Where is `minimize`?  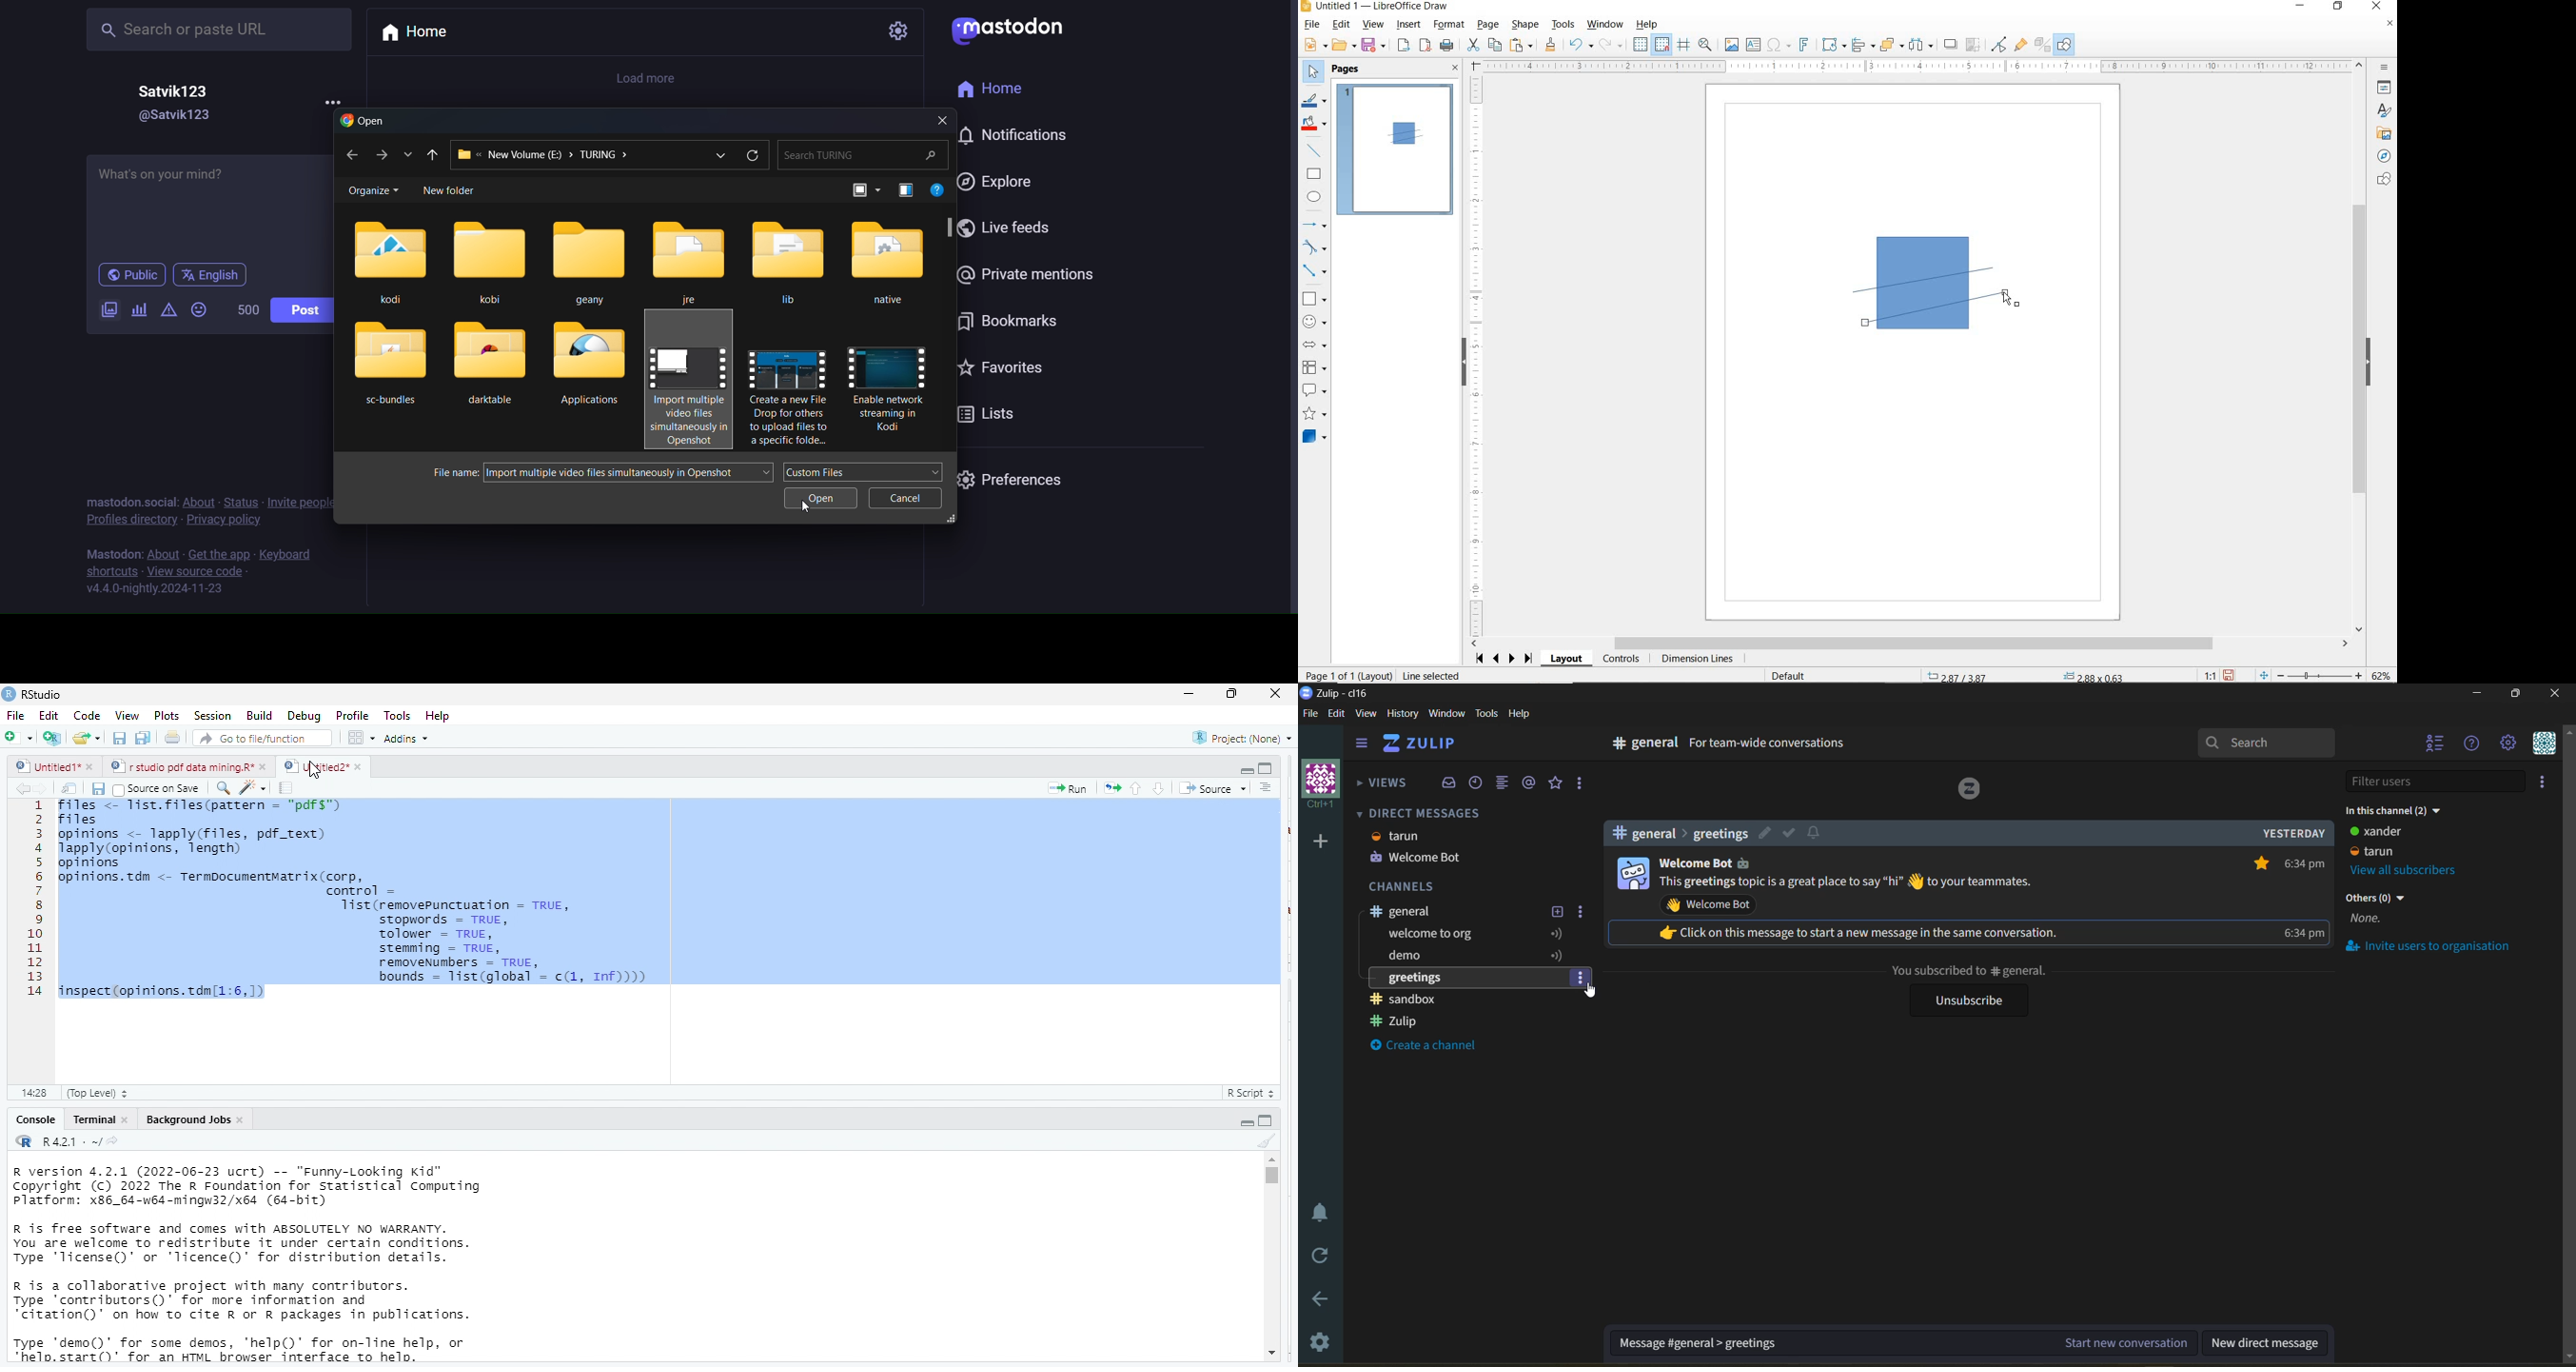 minimize is located at coordinates (1189, 693).